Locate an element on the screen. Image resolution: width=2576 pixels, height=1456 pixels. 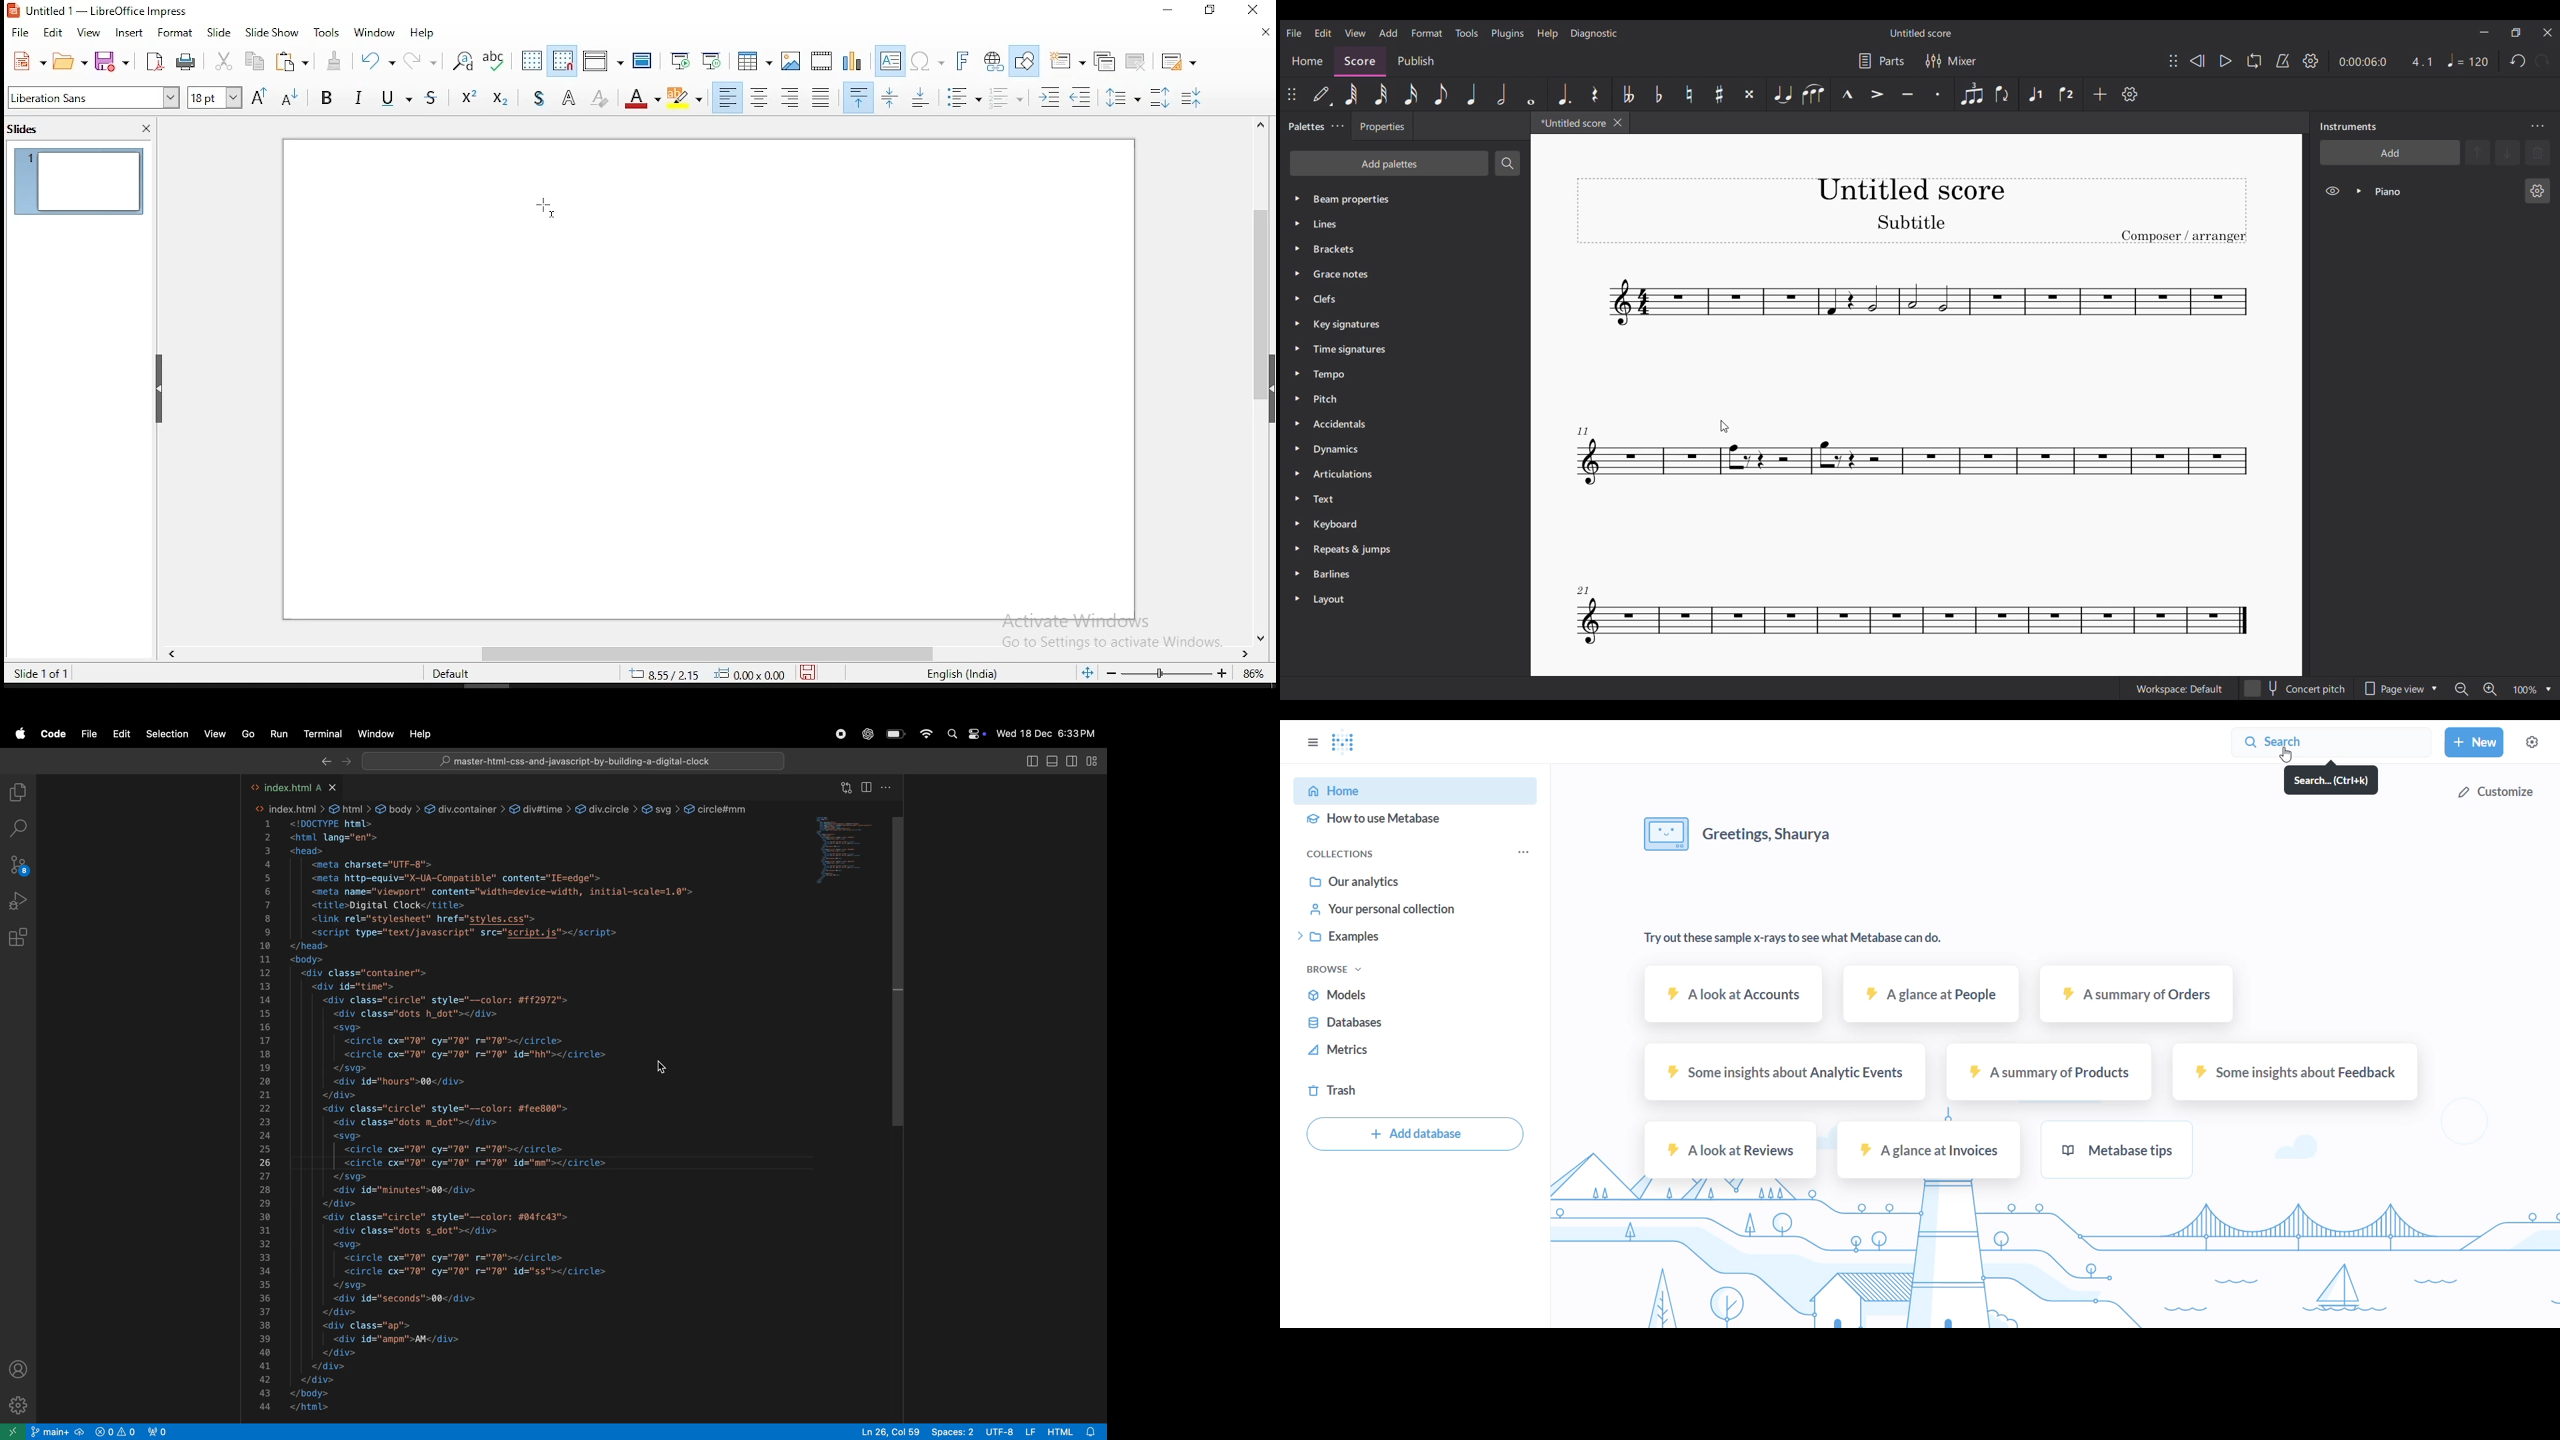
8th note is located at coordinates (1441, 94).